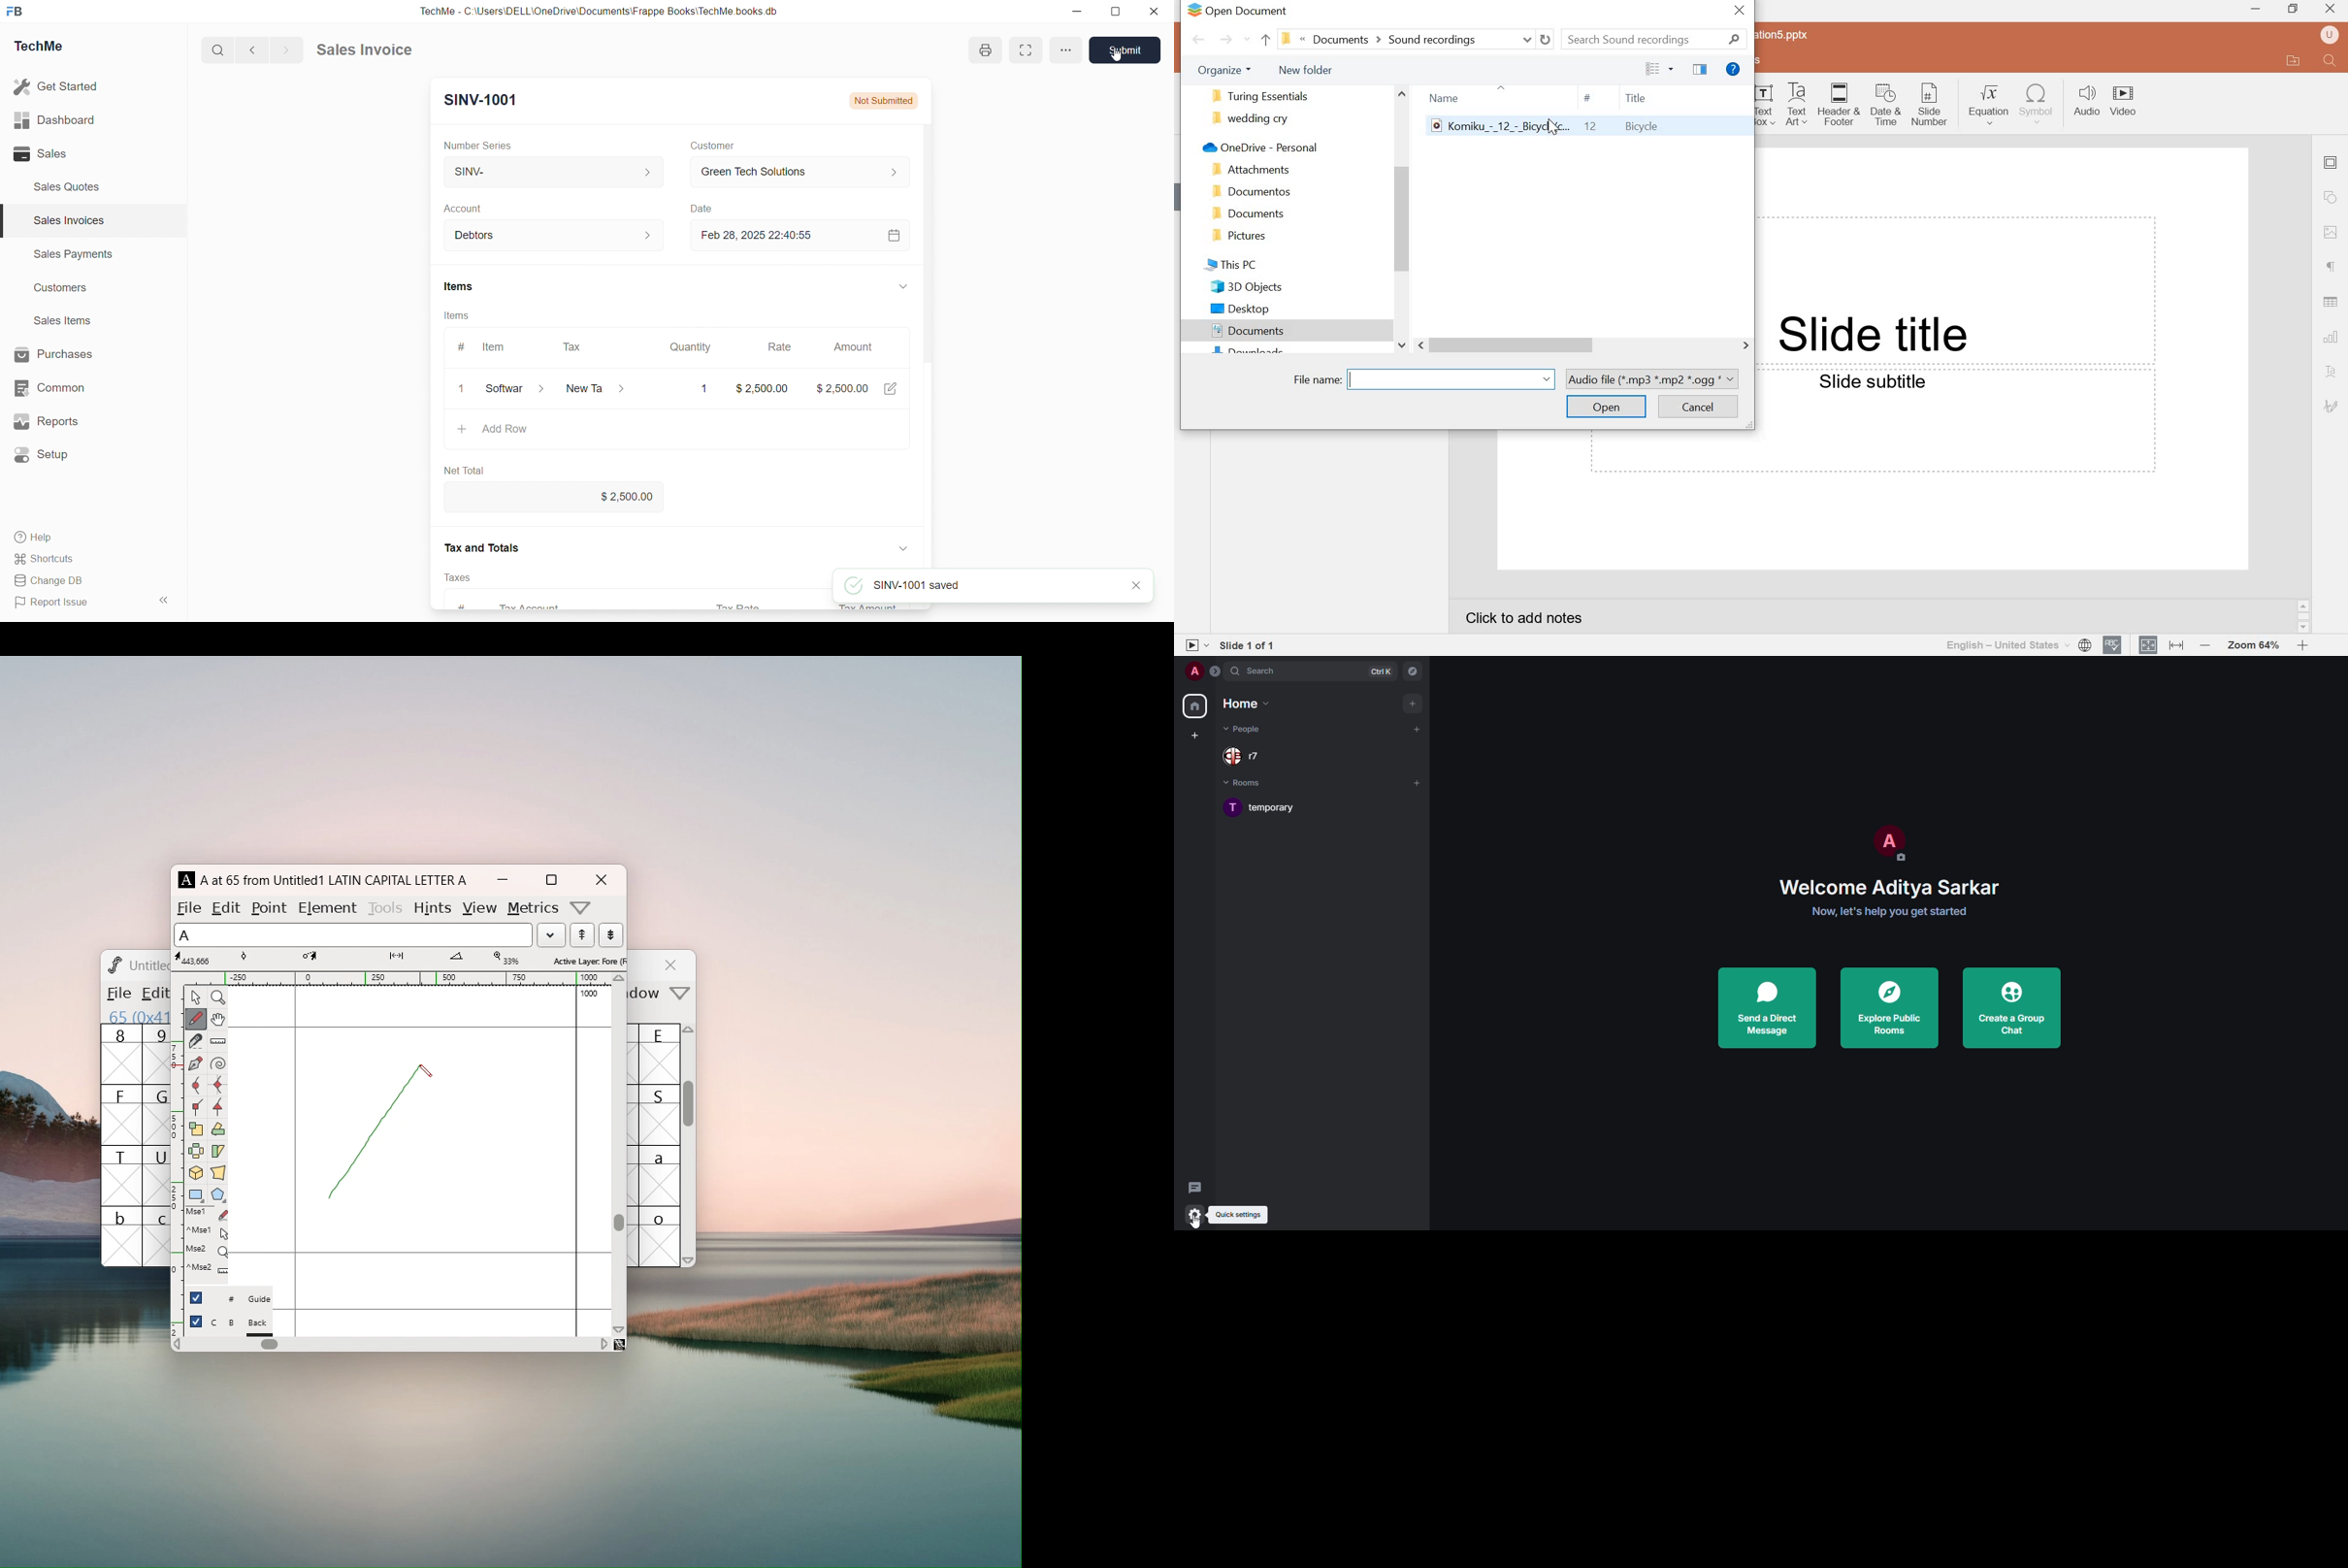  What do you see at coordinates (195, 1086) in the screenshot?
I see `add a curve point` at bounding box center [195, 1086].